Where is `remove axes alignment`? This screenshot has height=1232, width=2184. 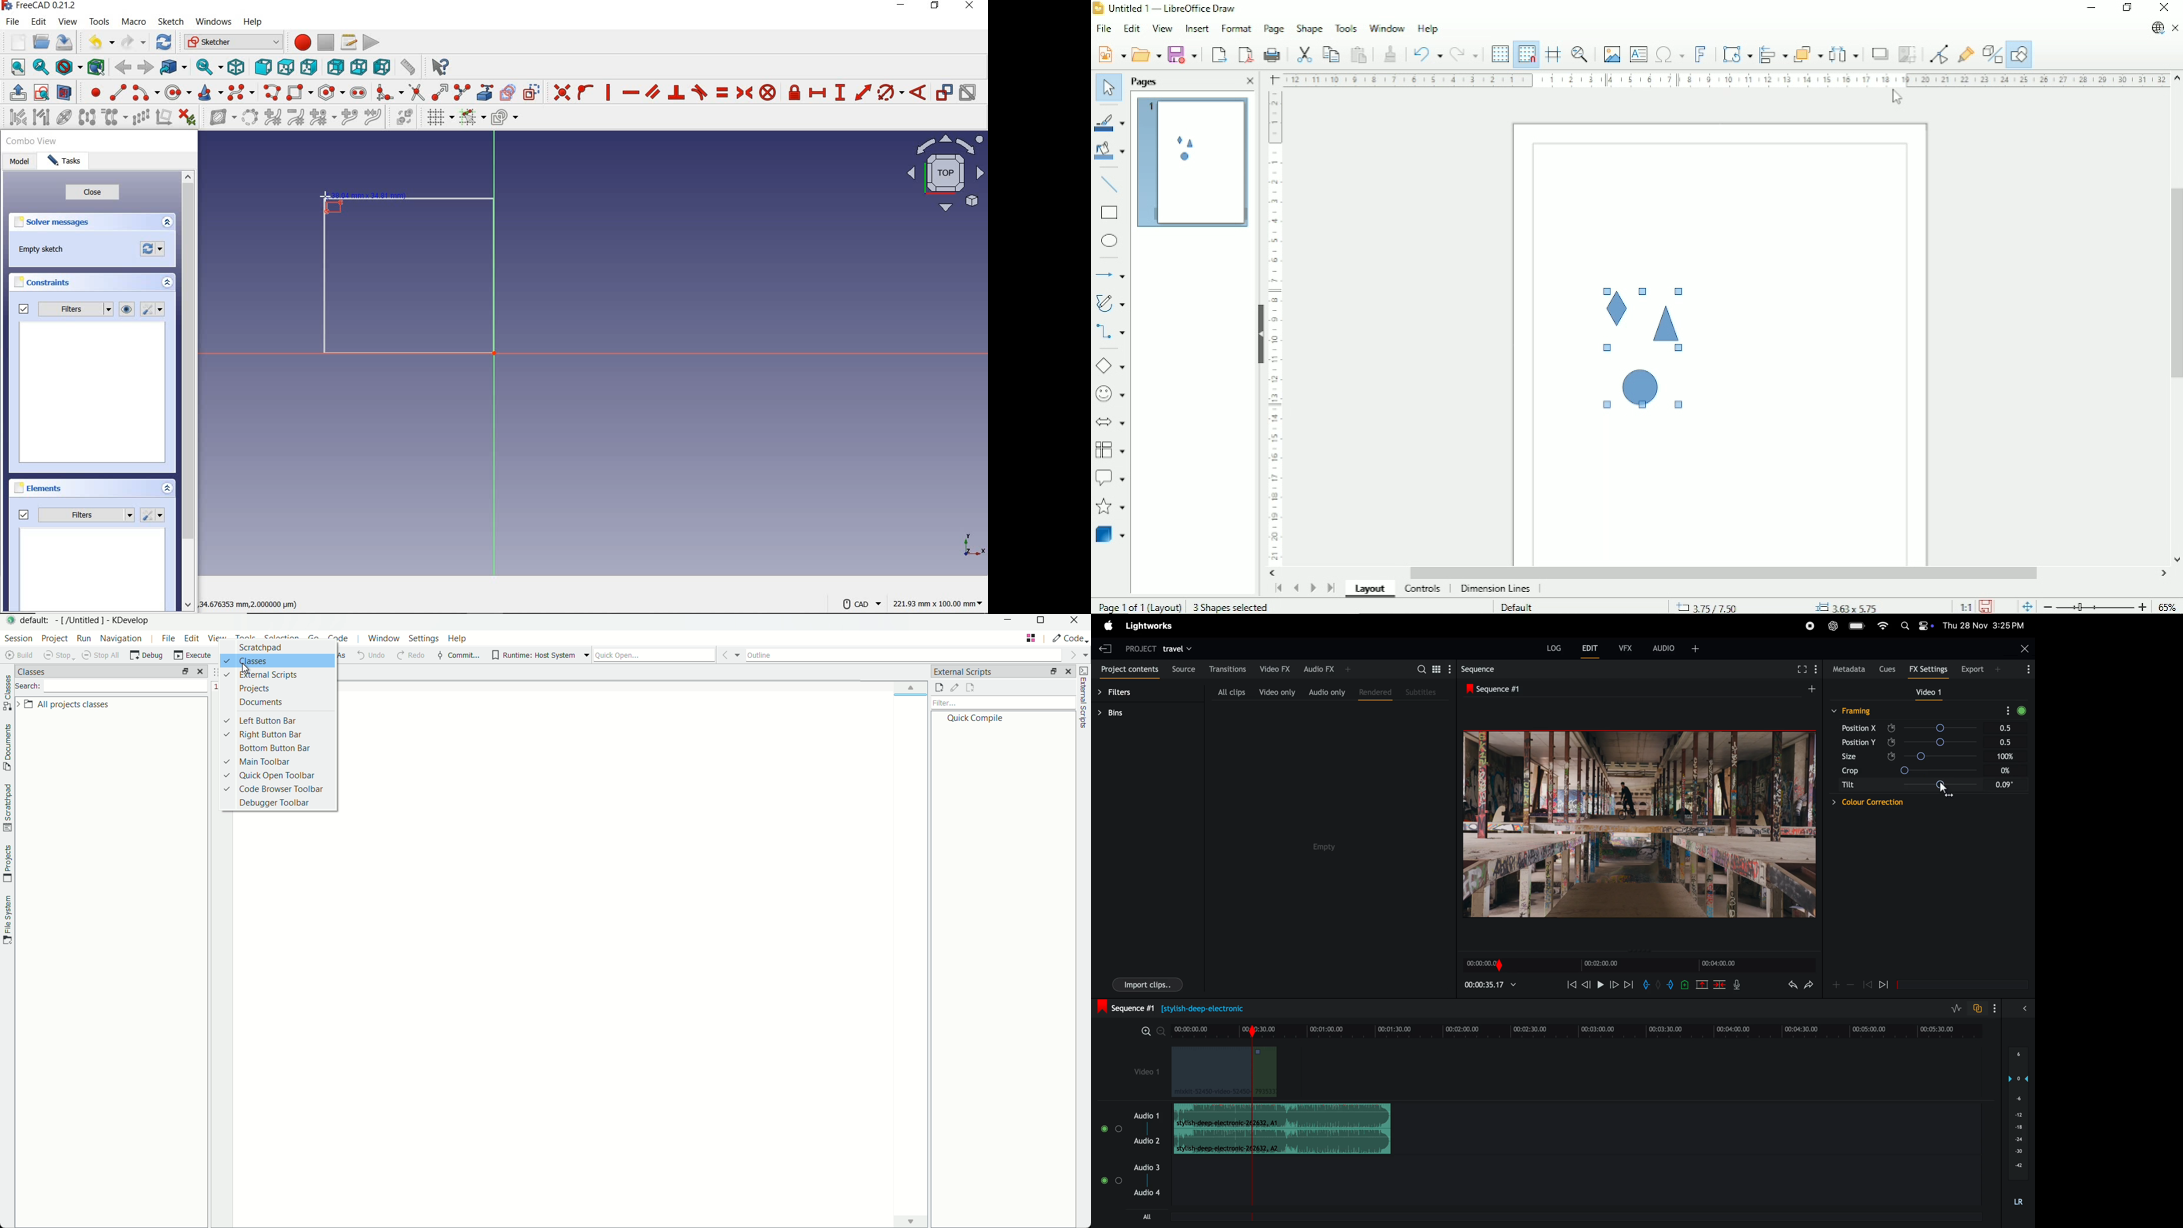 remove axes alignment is located at coordinates (163, 118).